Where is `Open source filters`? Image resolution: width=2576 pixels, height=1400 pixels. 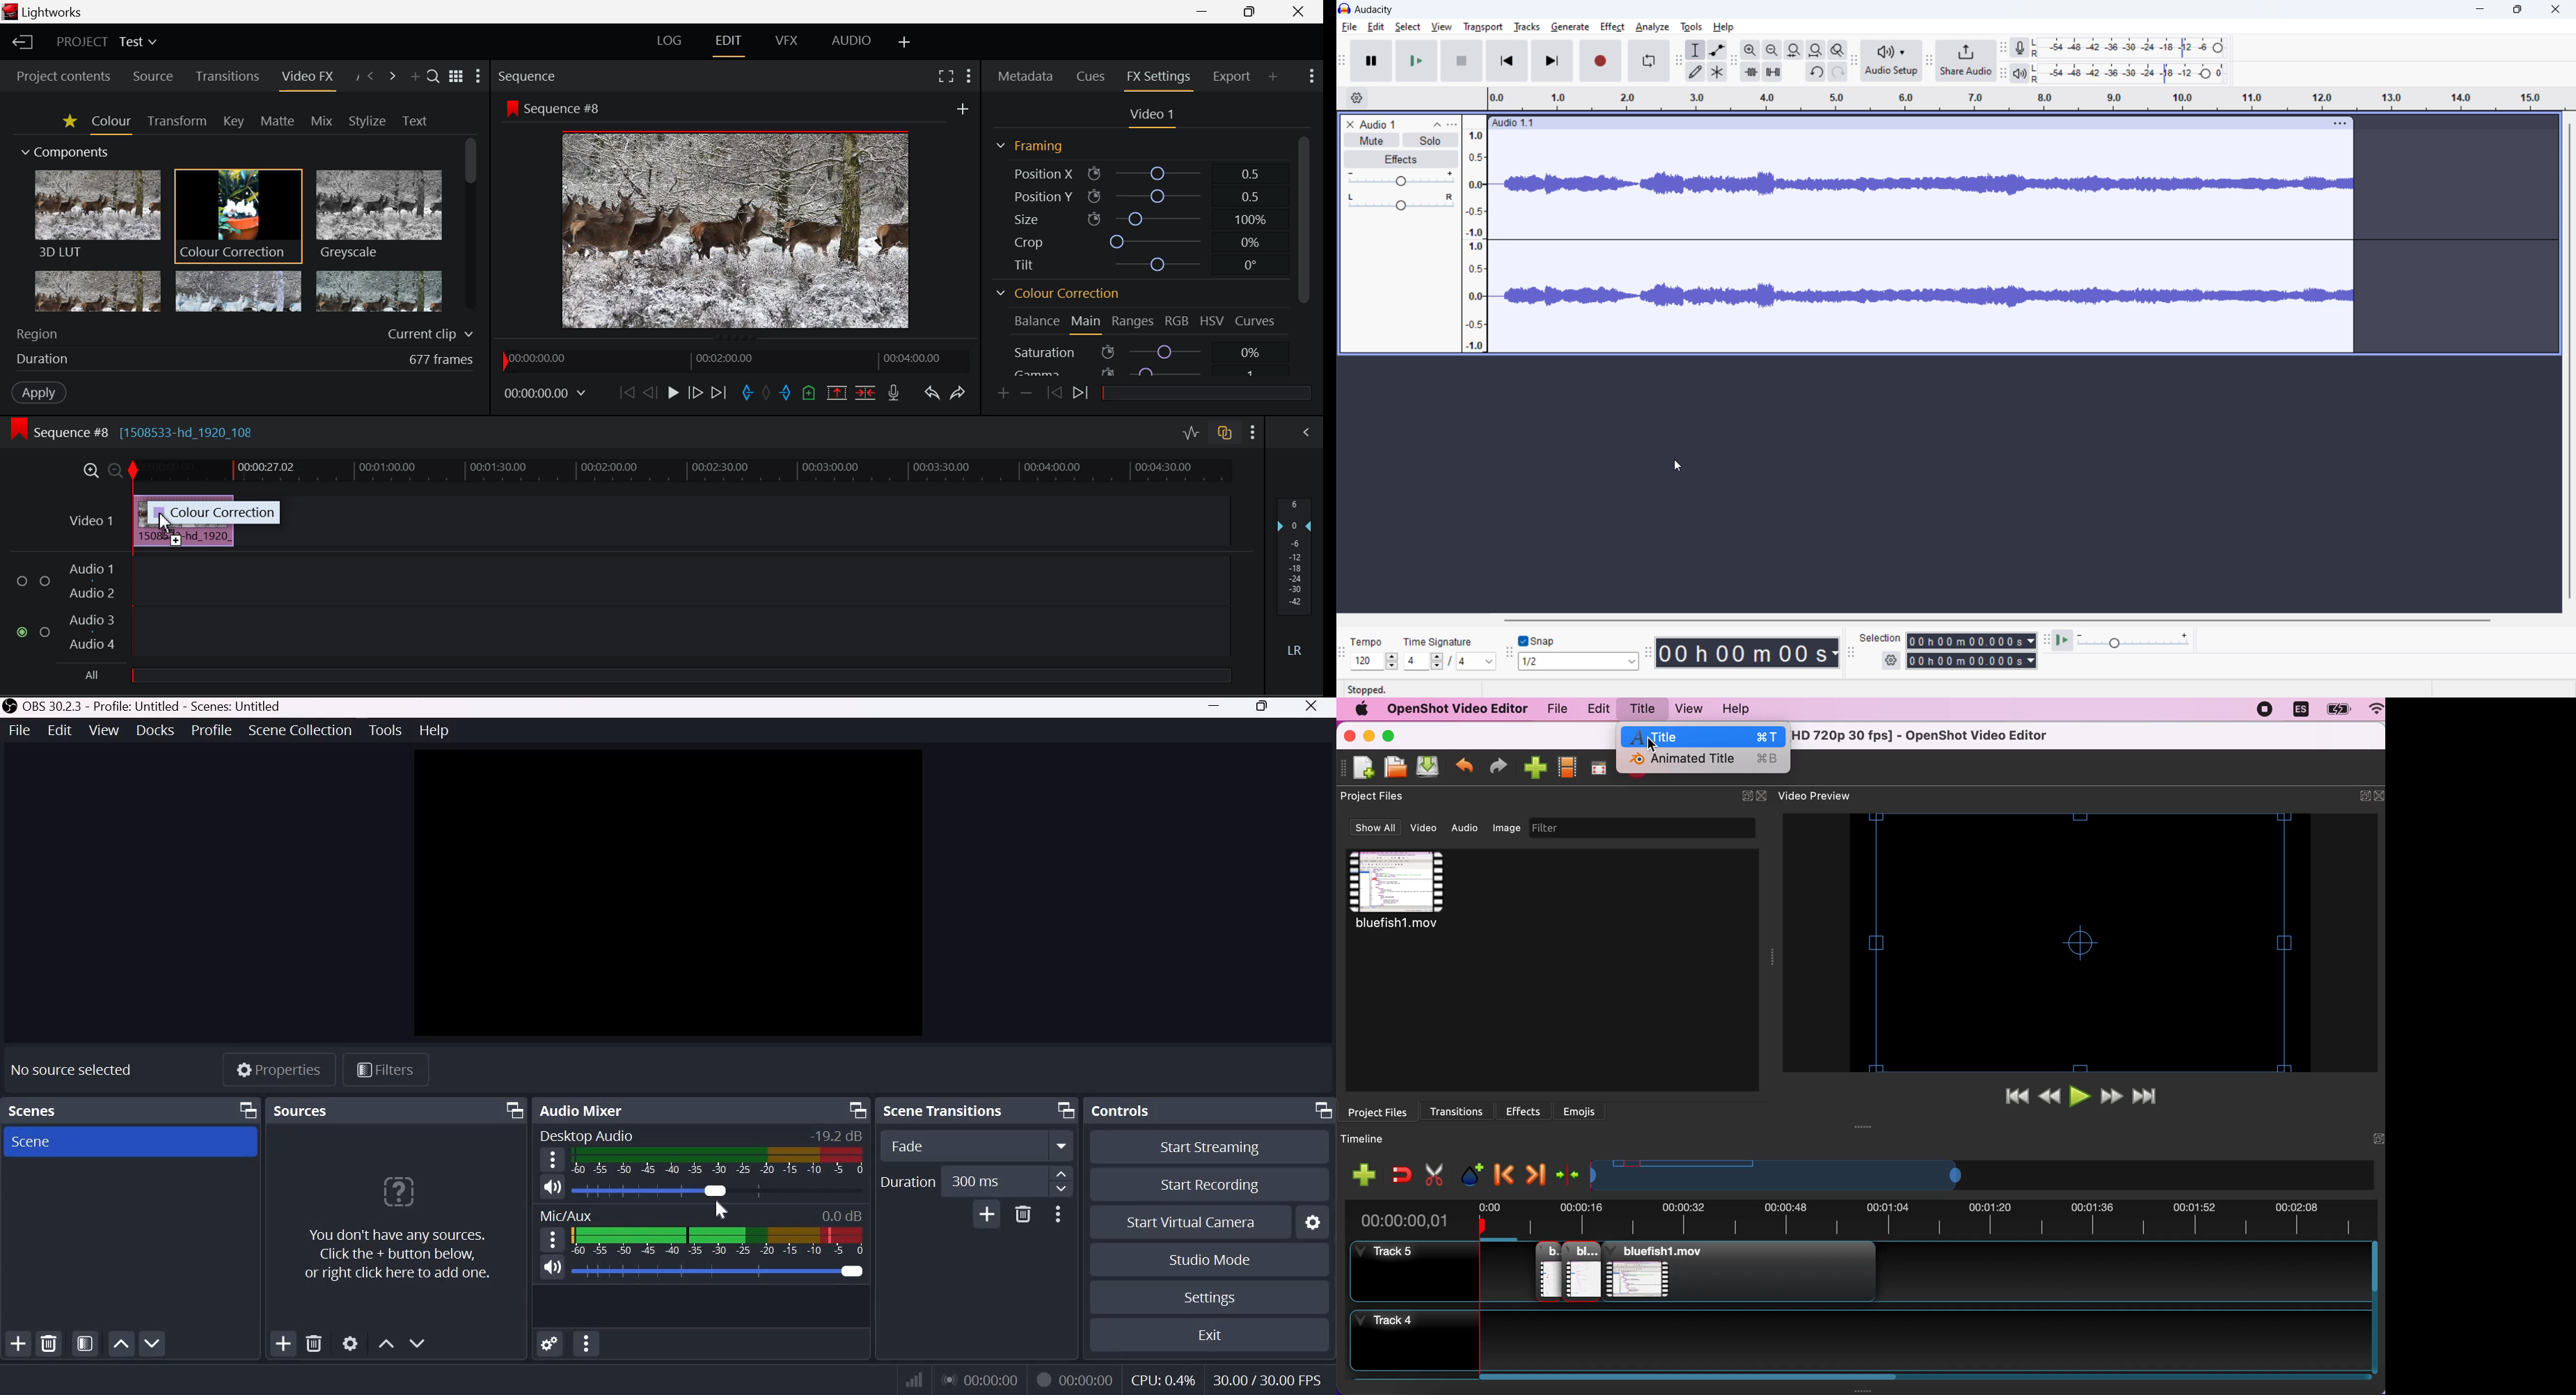 Open source filters is located at coordinates (386, 1069).